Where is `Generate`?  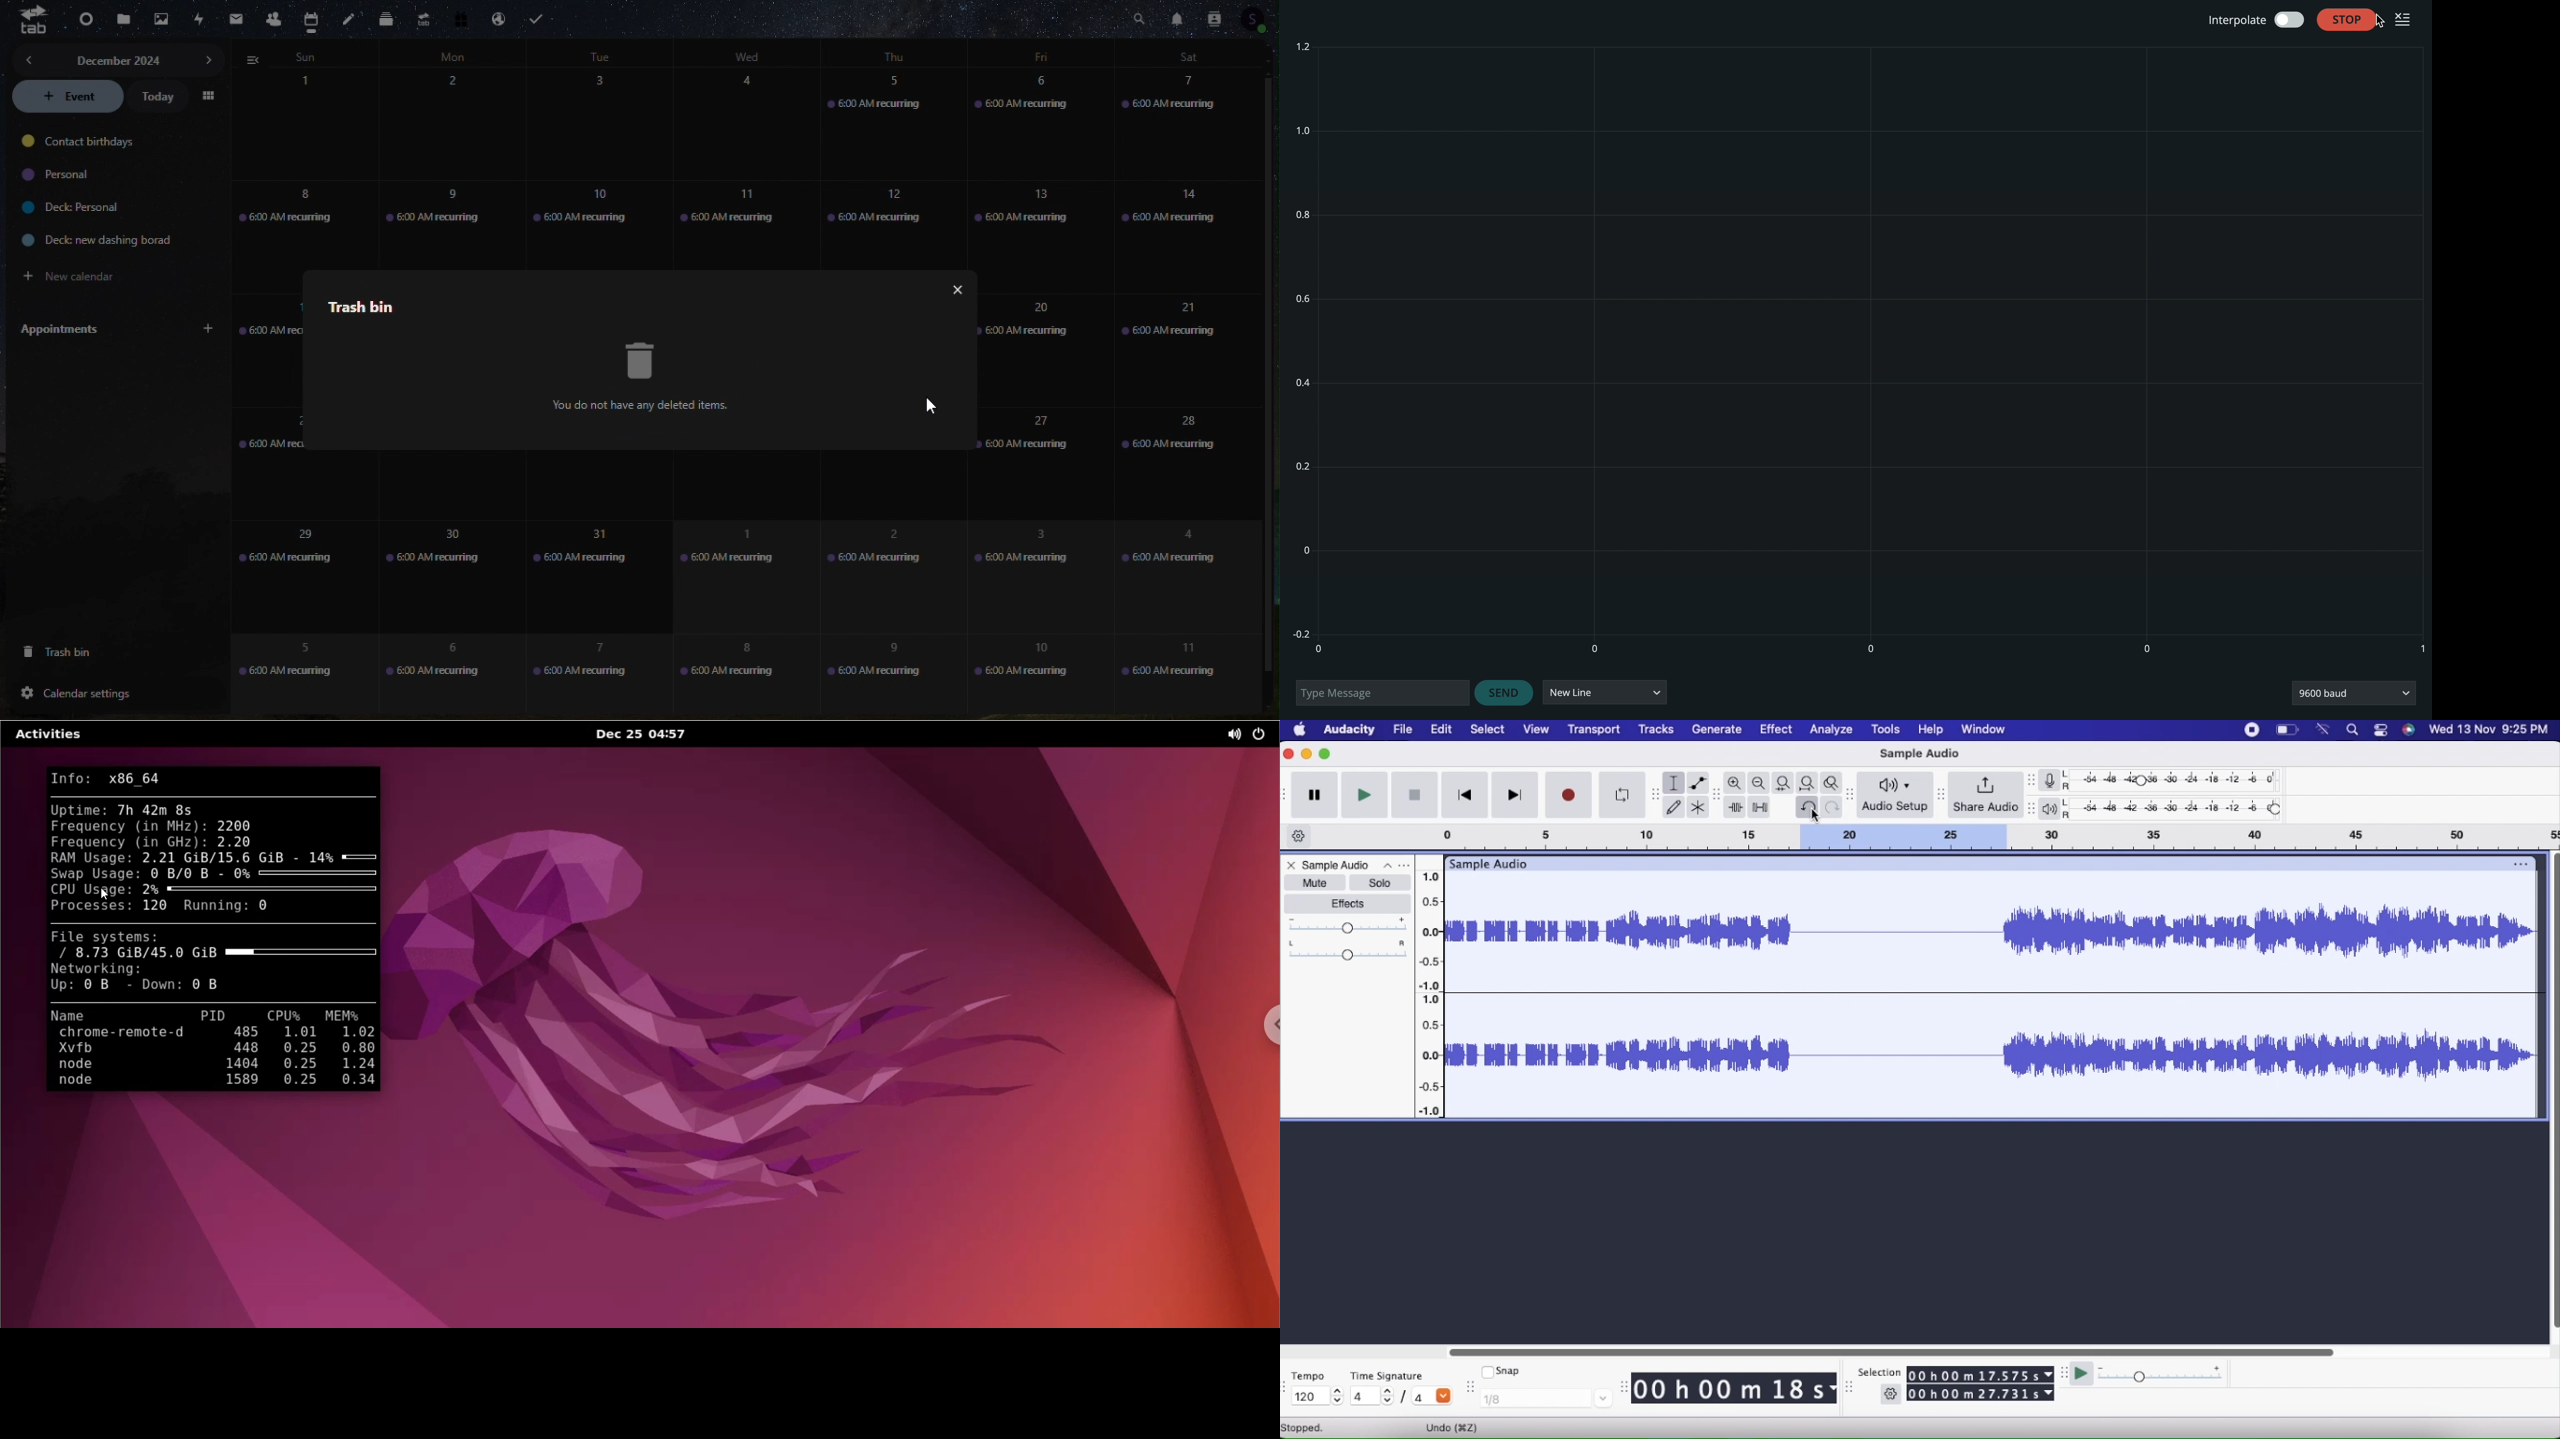
Generate is located at coordinates (1719, 730).